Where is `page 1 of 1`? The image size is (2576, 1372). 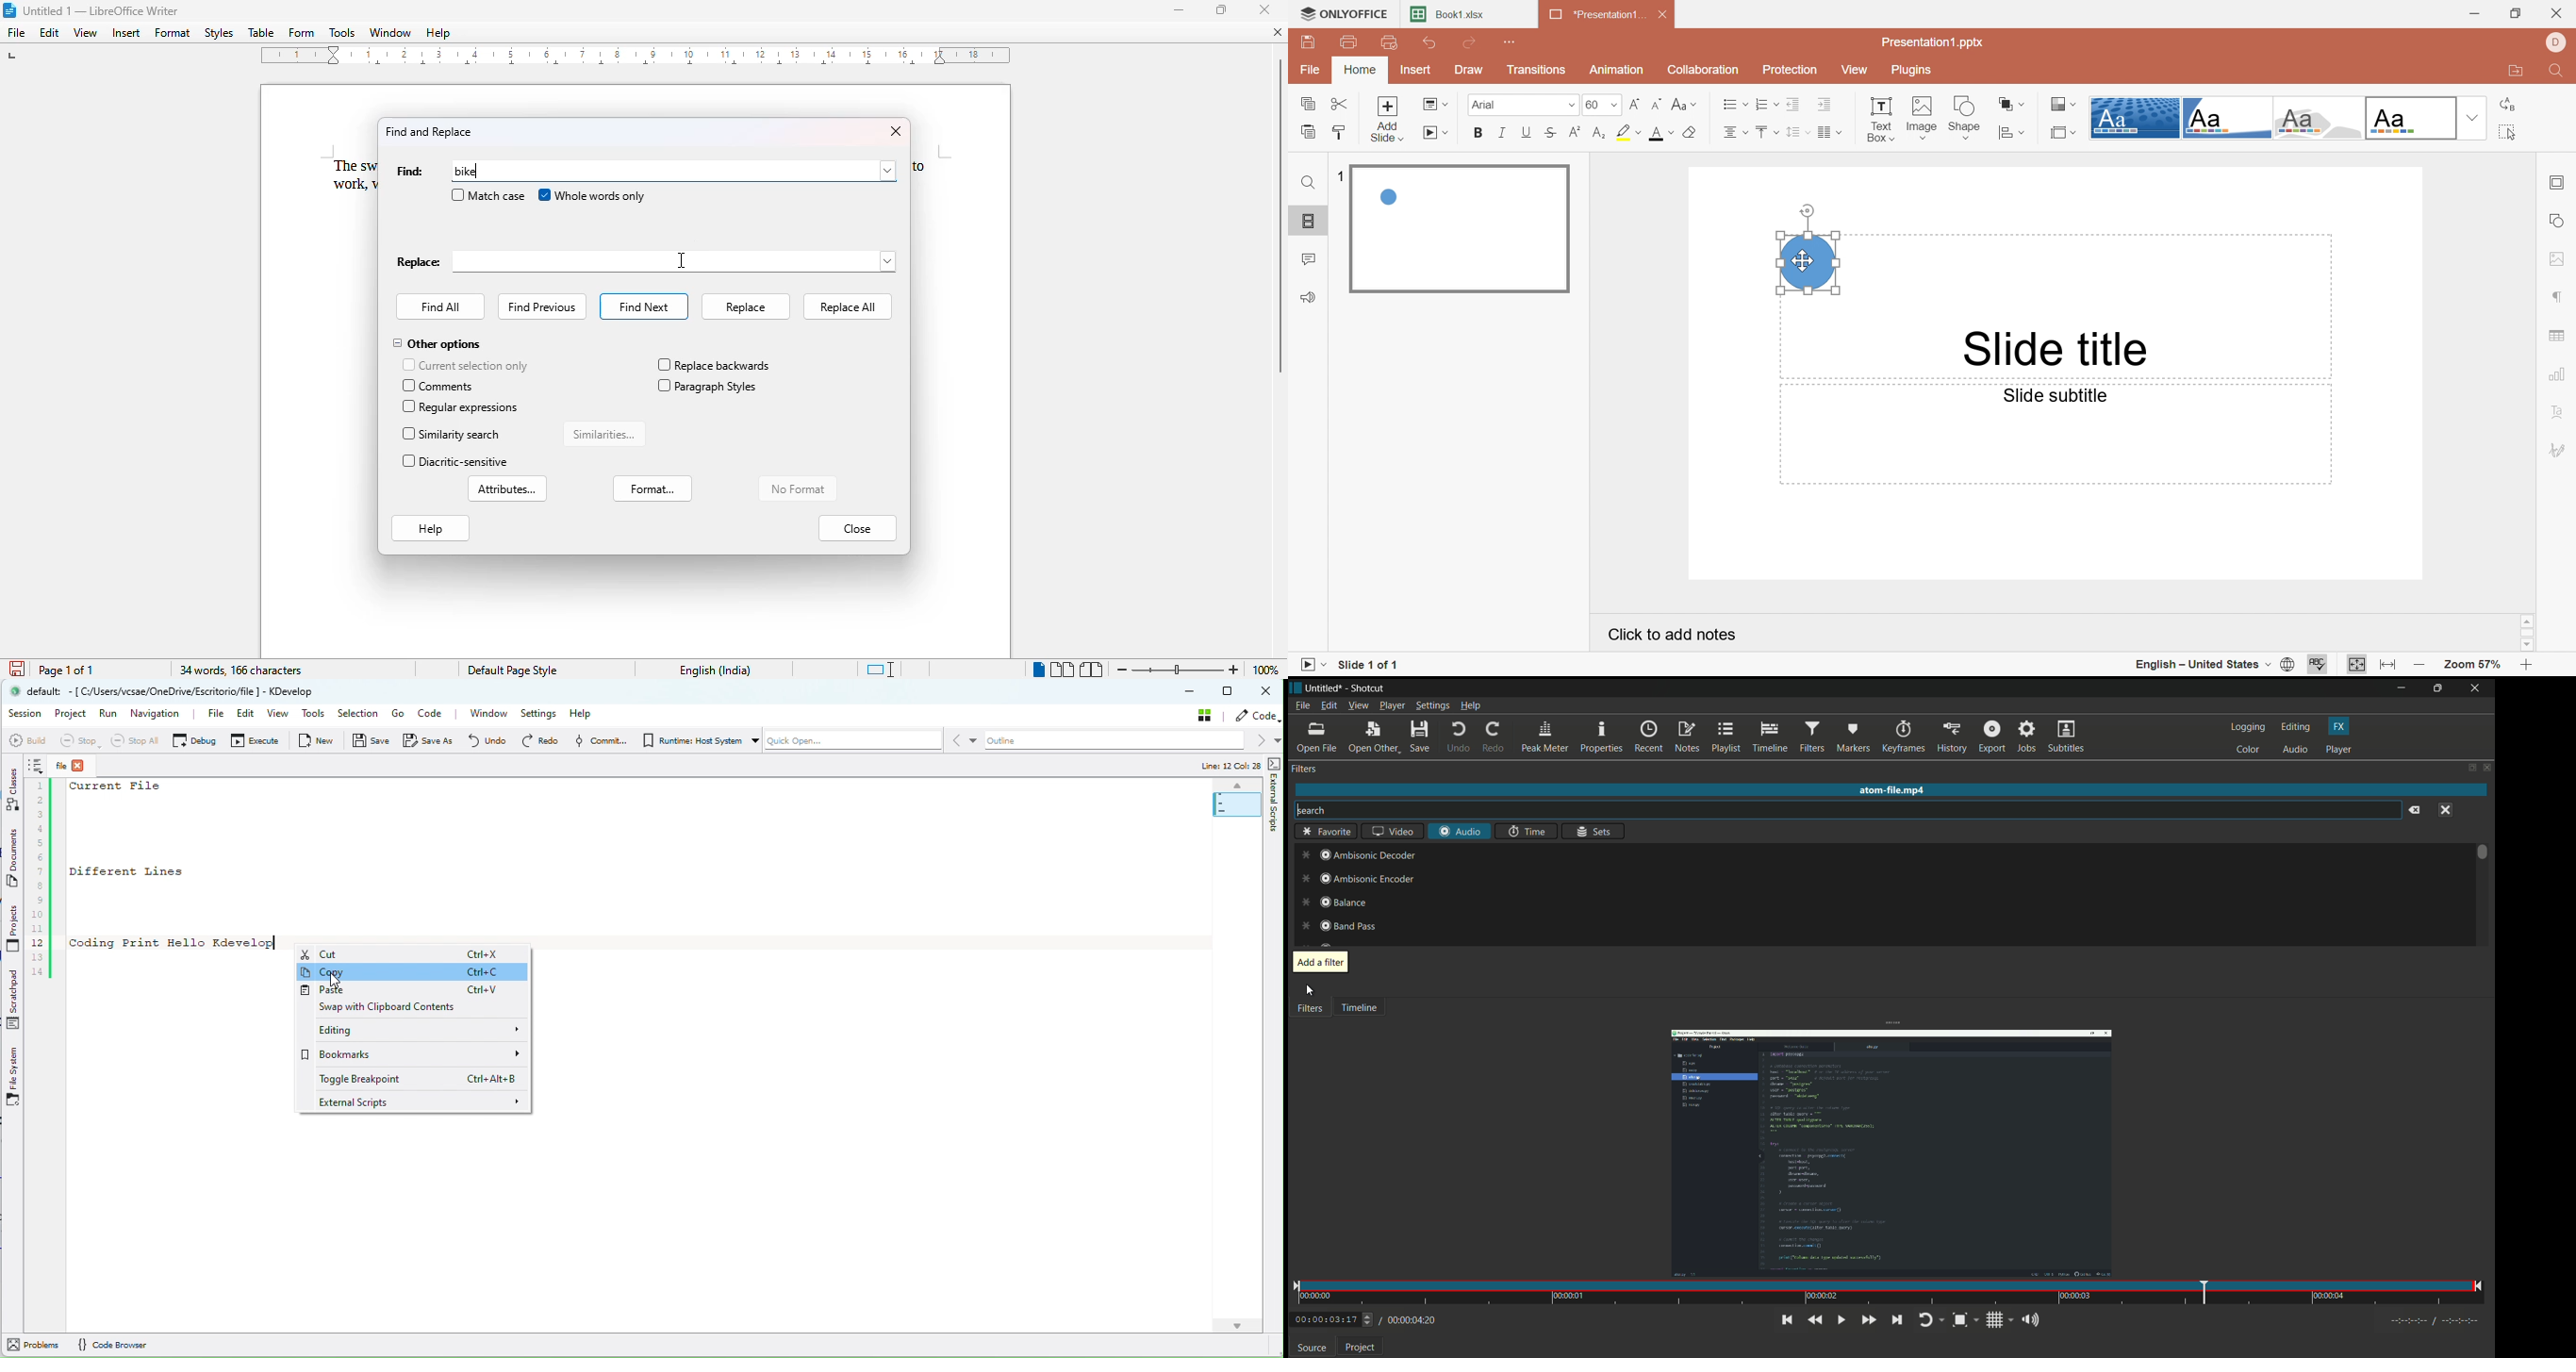
page 1 of 1 is located at coordinates (66, 670).